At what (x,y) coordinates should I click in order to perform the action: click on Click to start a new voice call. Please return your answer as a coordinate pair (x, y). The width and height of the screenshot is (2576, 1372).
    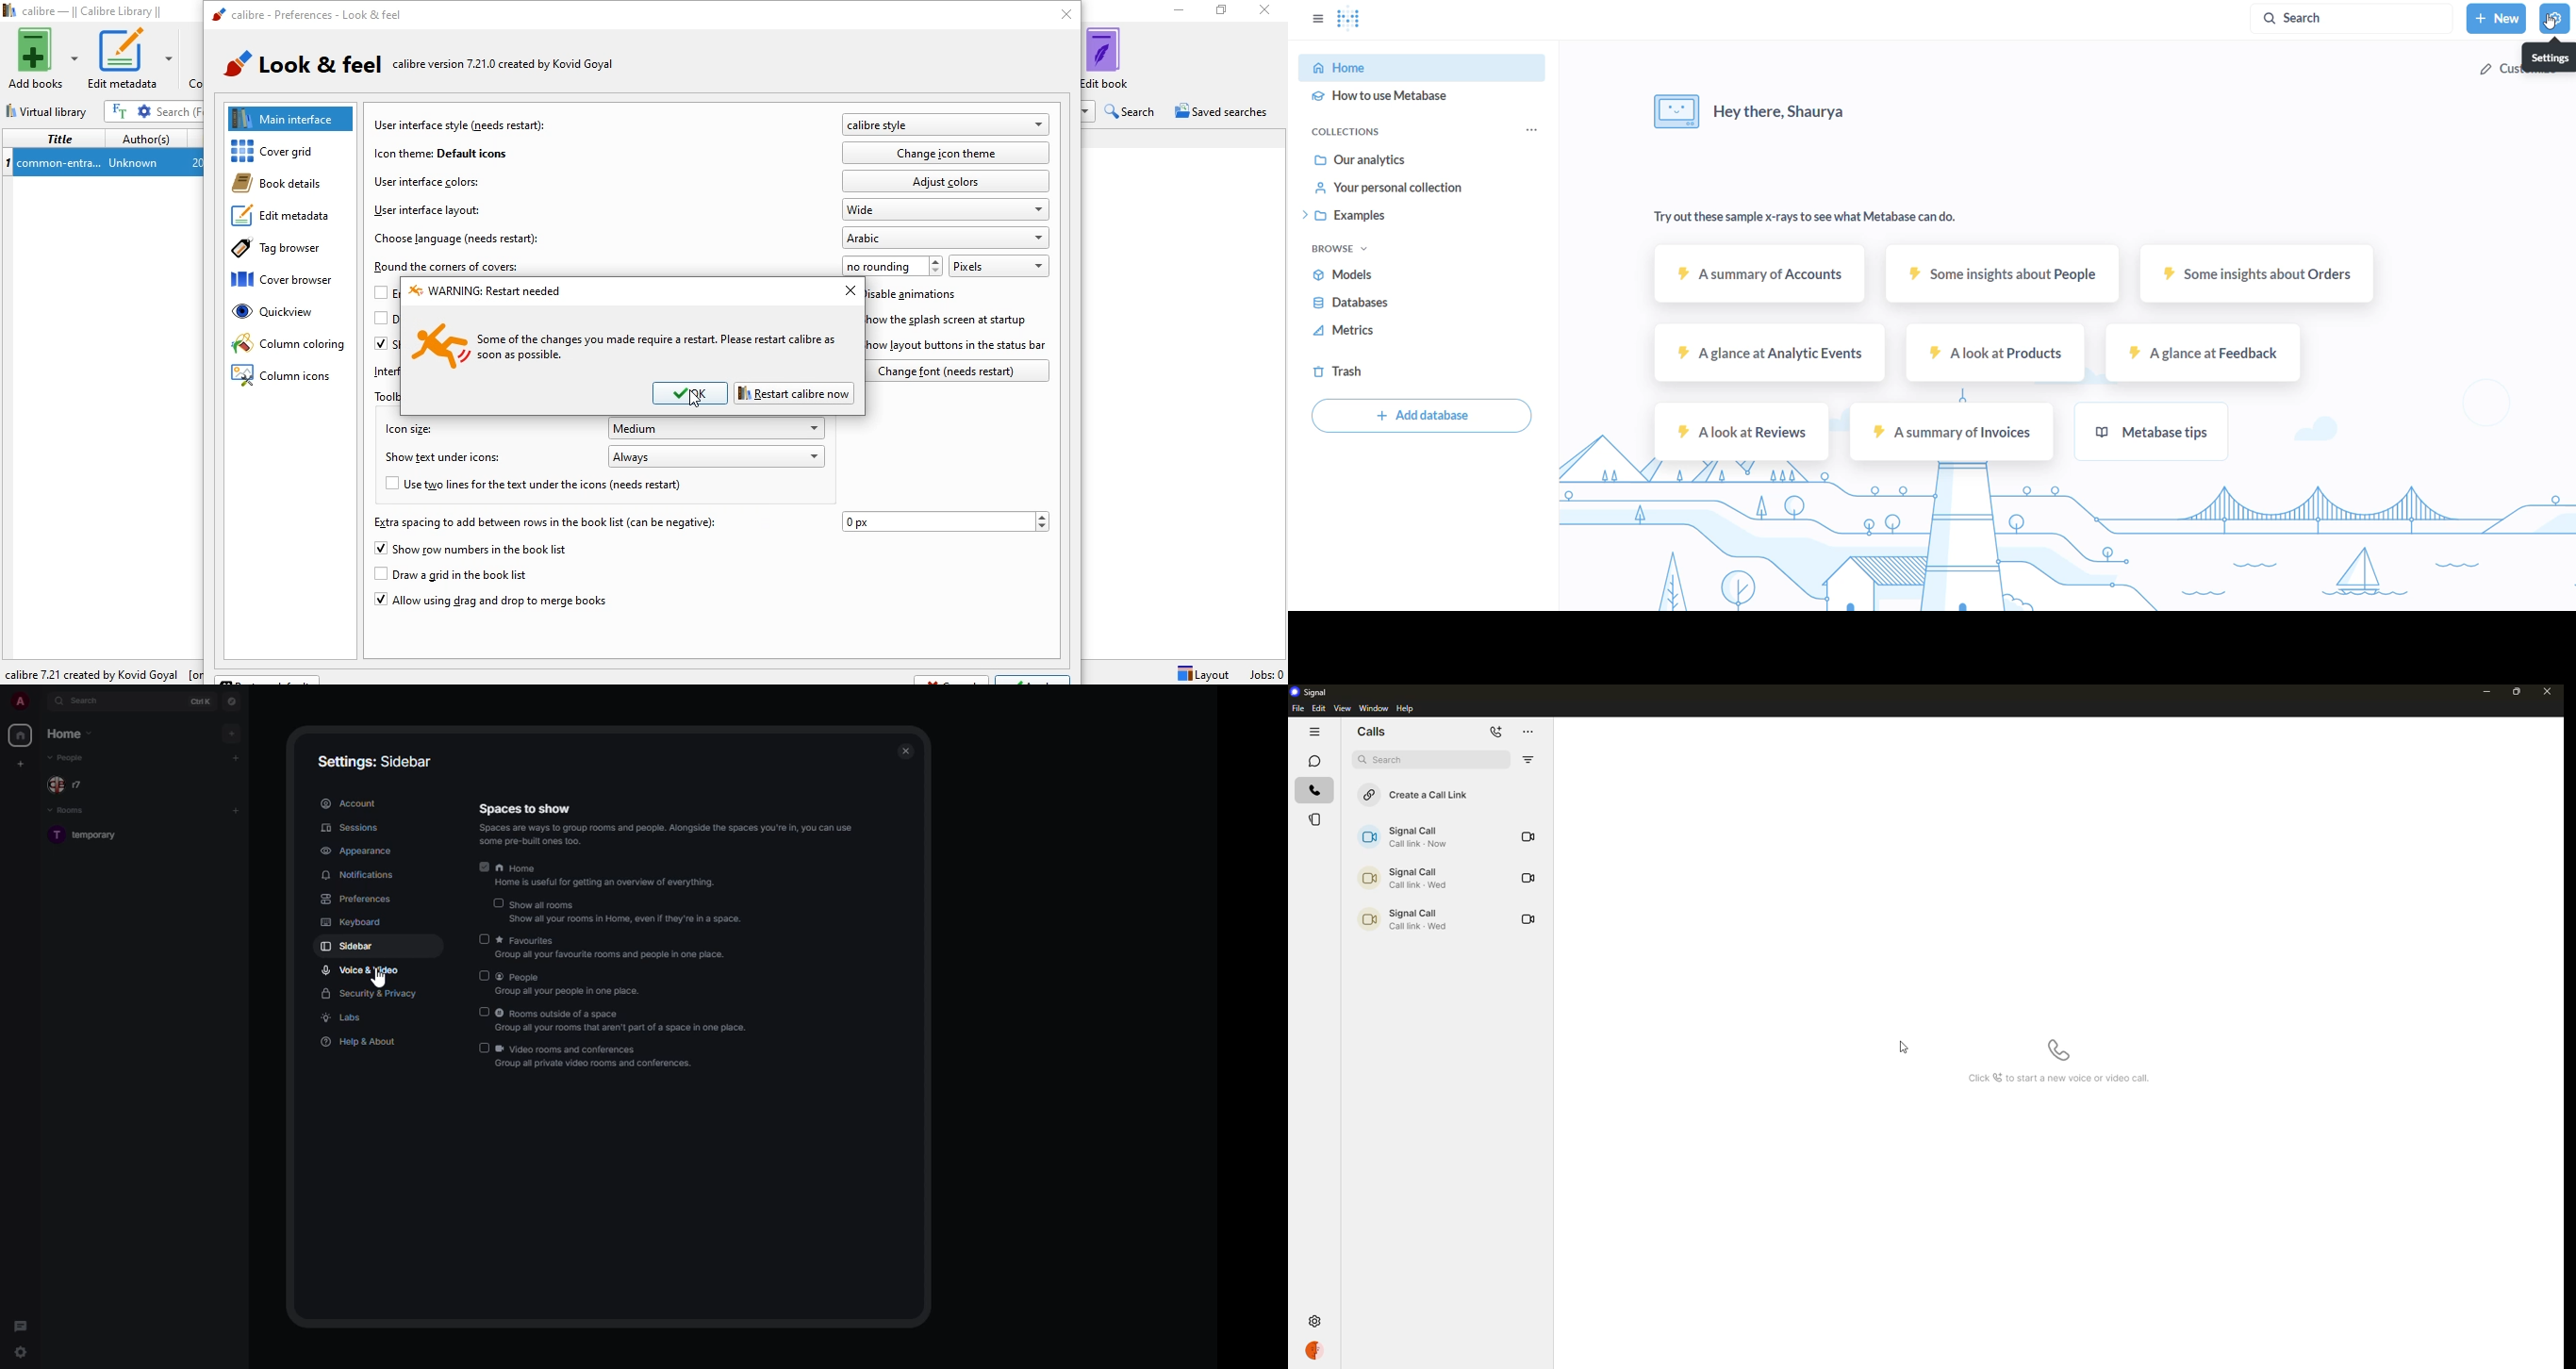
    Looking at the image, I should click on (2059, 1077).